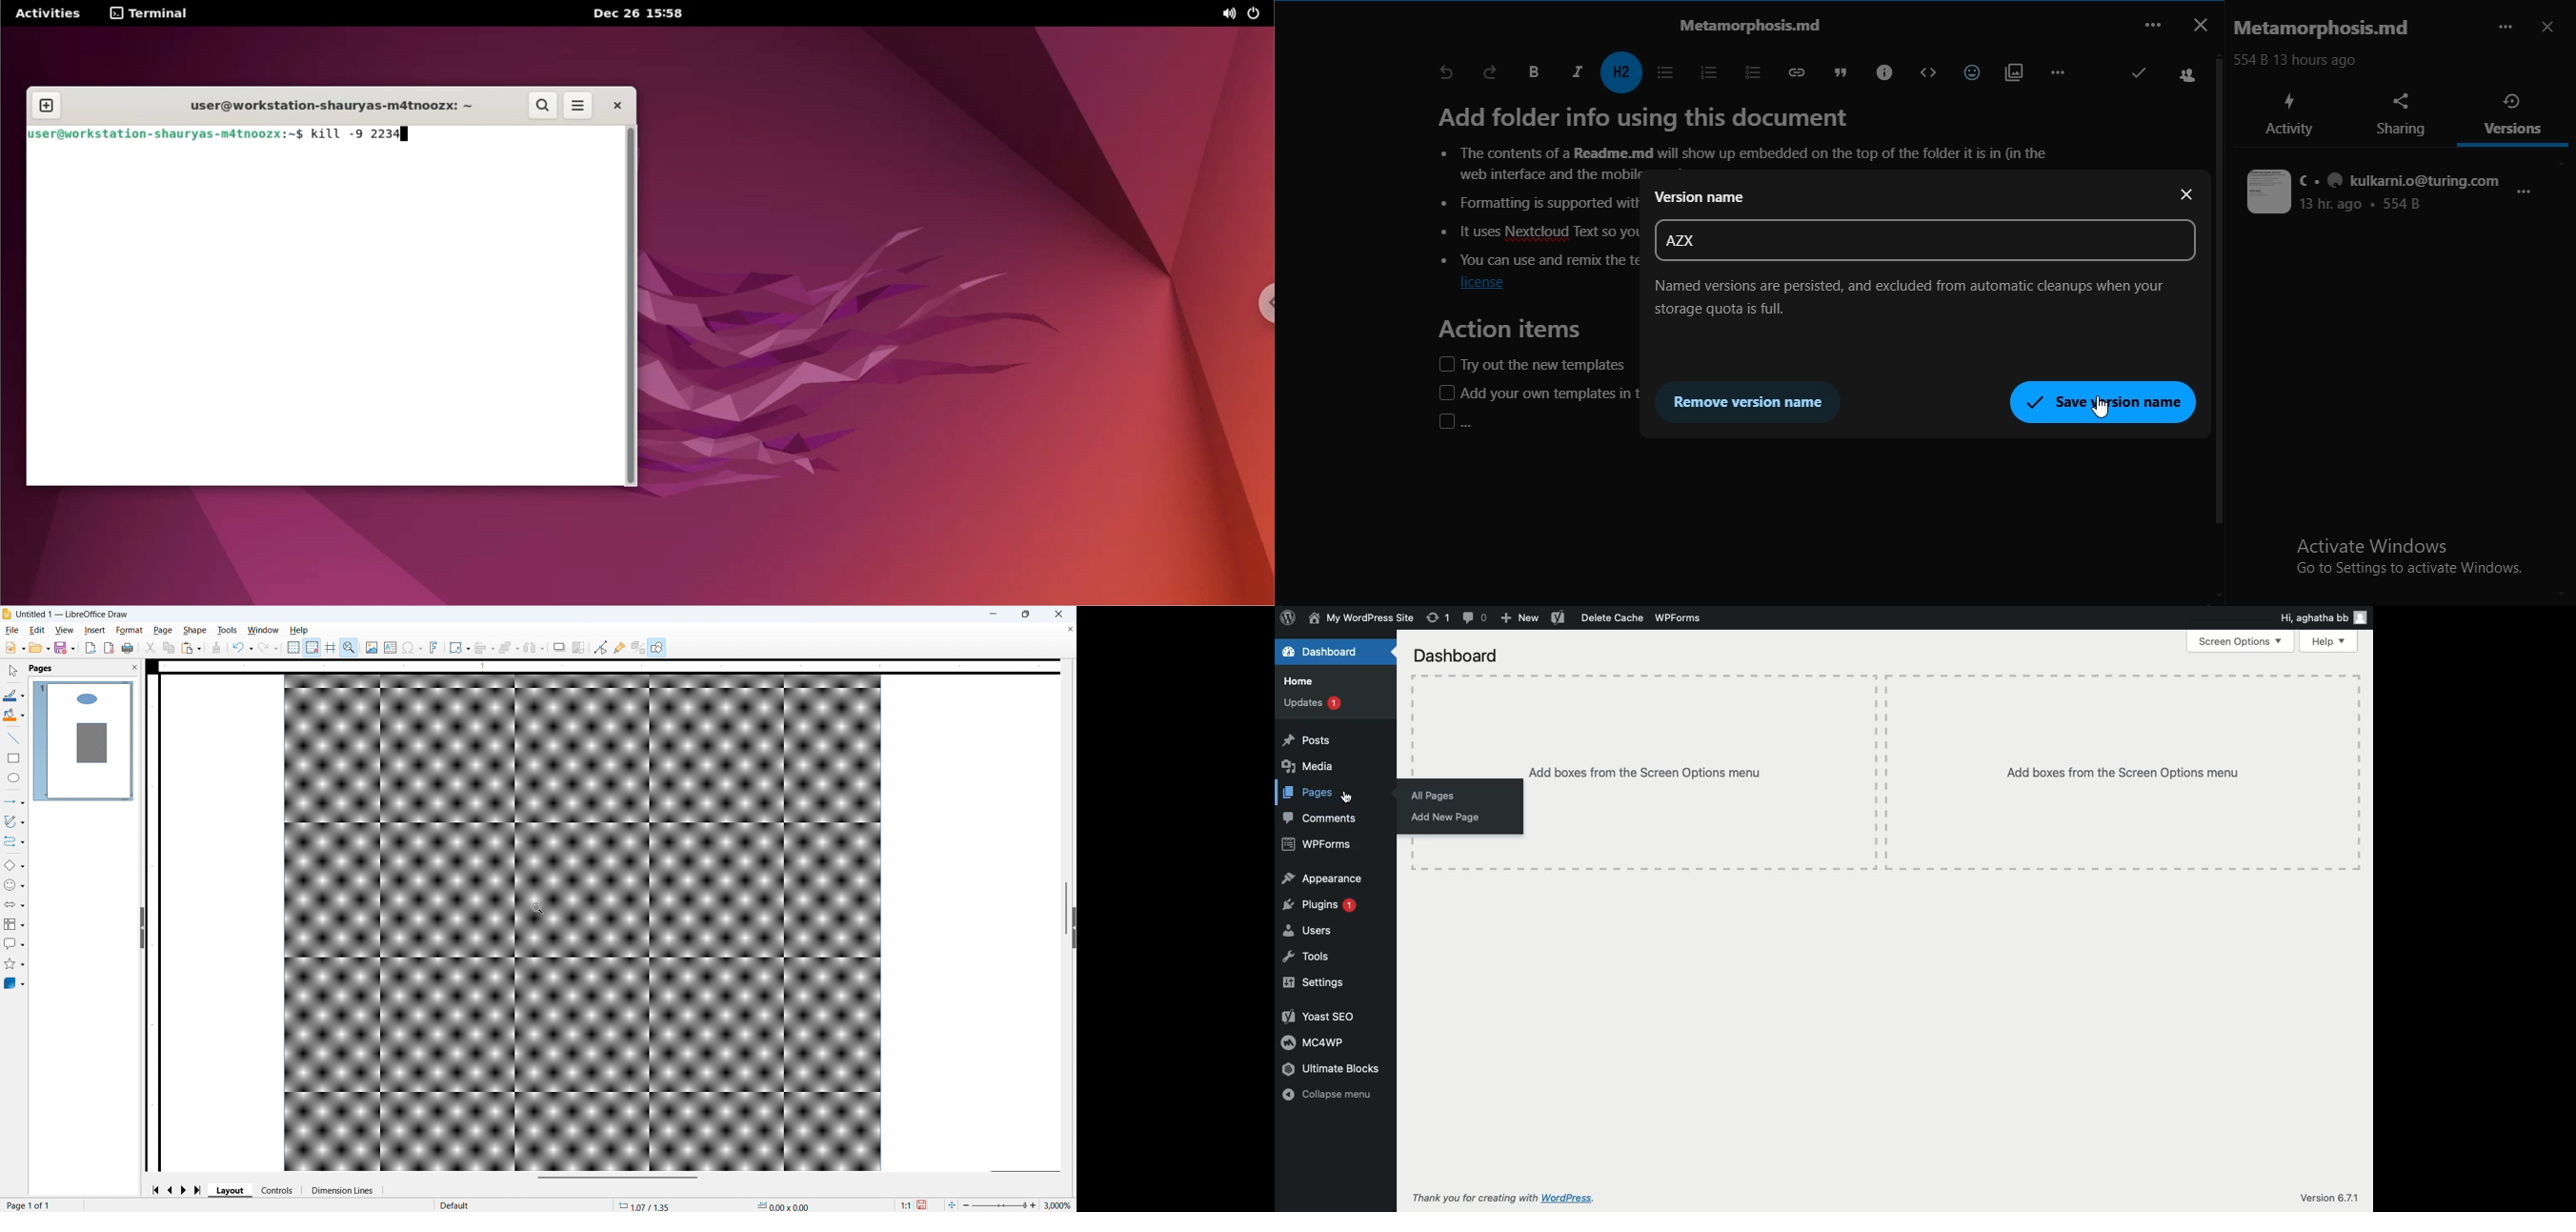  I want to click on bold, so click(1533, 72).